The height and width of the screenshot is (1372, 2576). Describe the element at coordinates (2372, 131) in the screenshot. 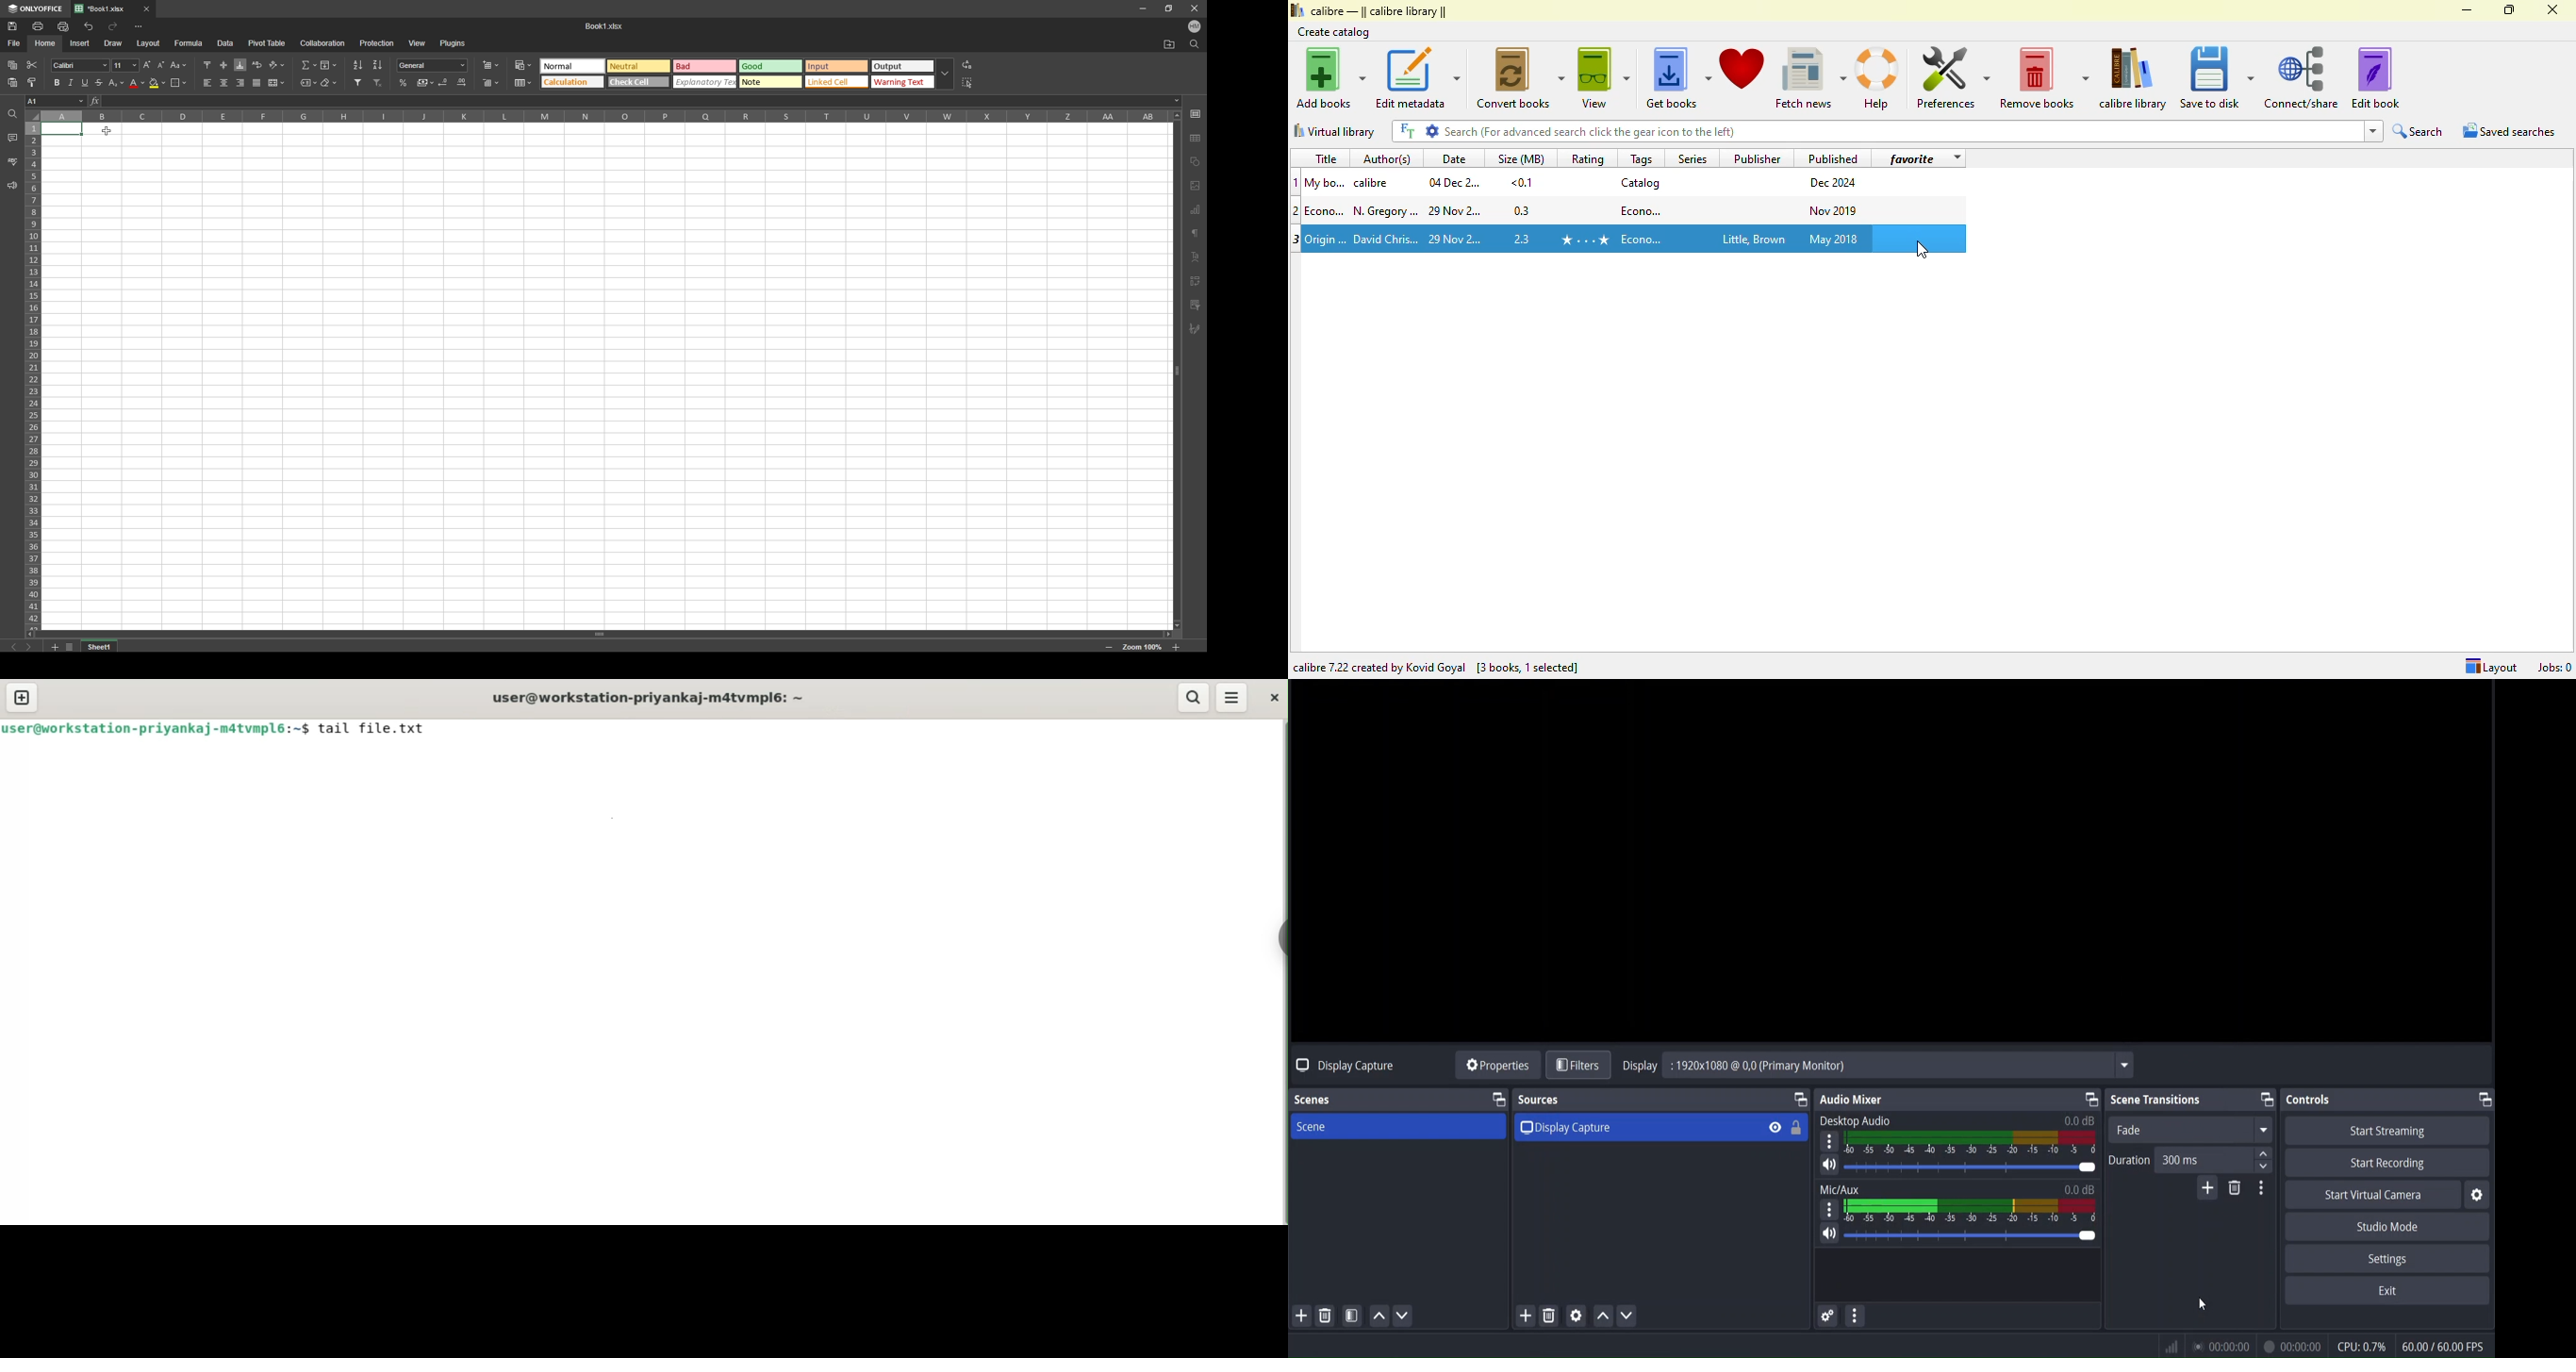

I see `dropdown` at that location.